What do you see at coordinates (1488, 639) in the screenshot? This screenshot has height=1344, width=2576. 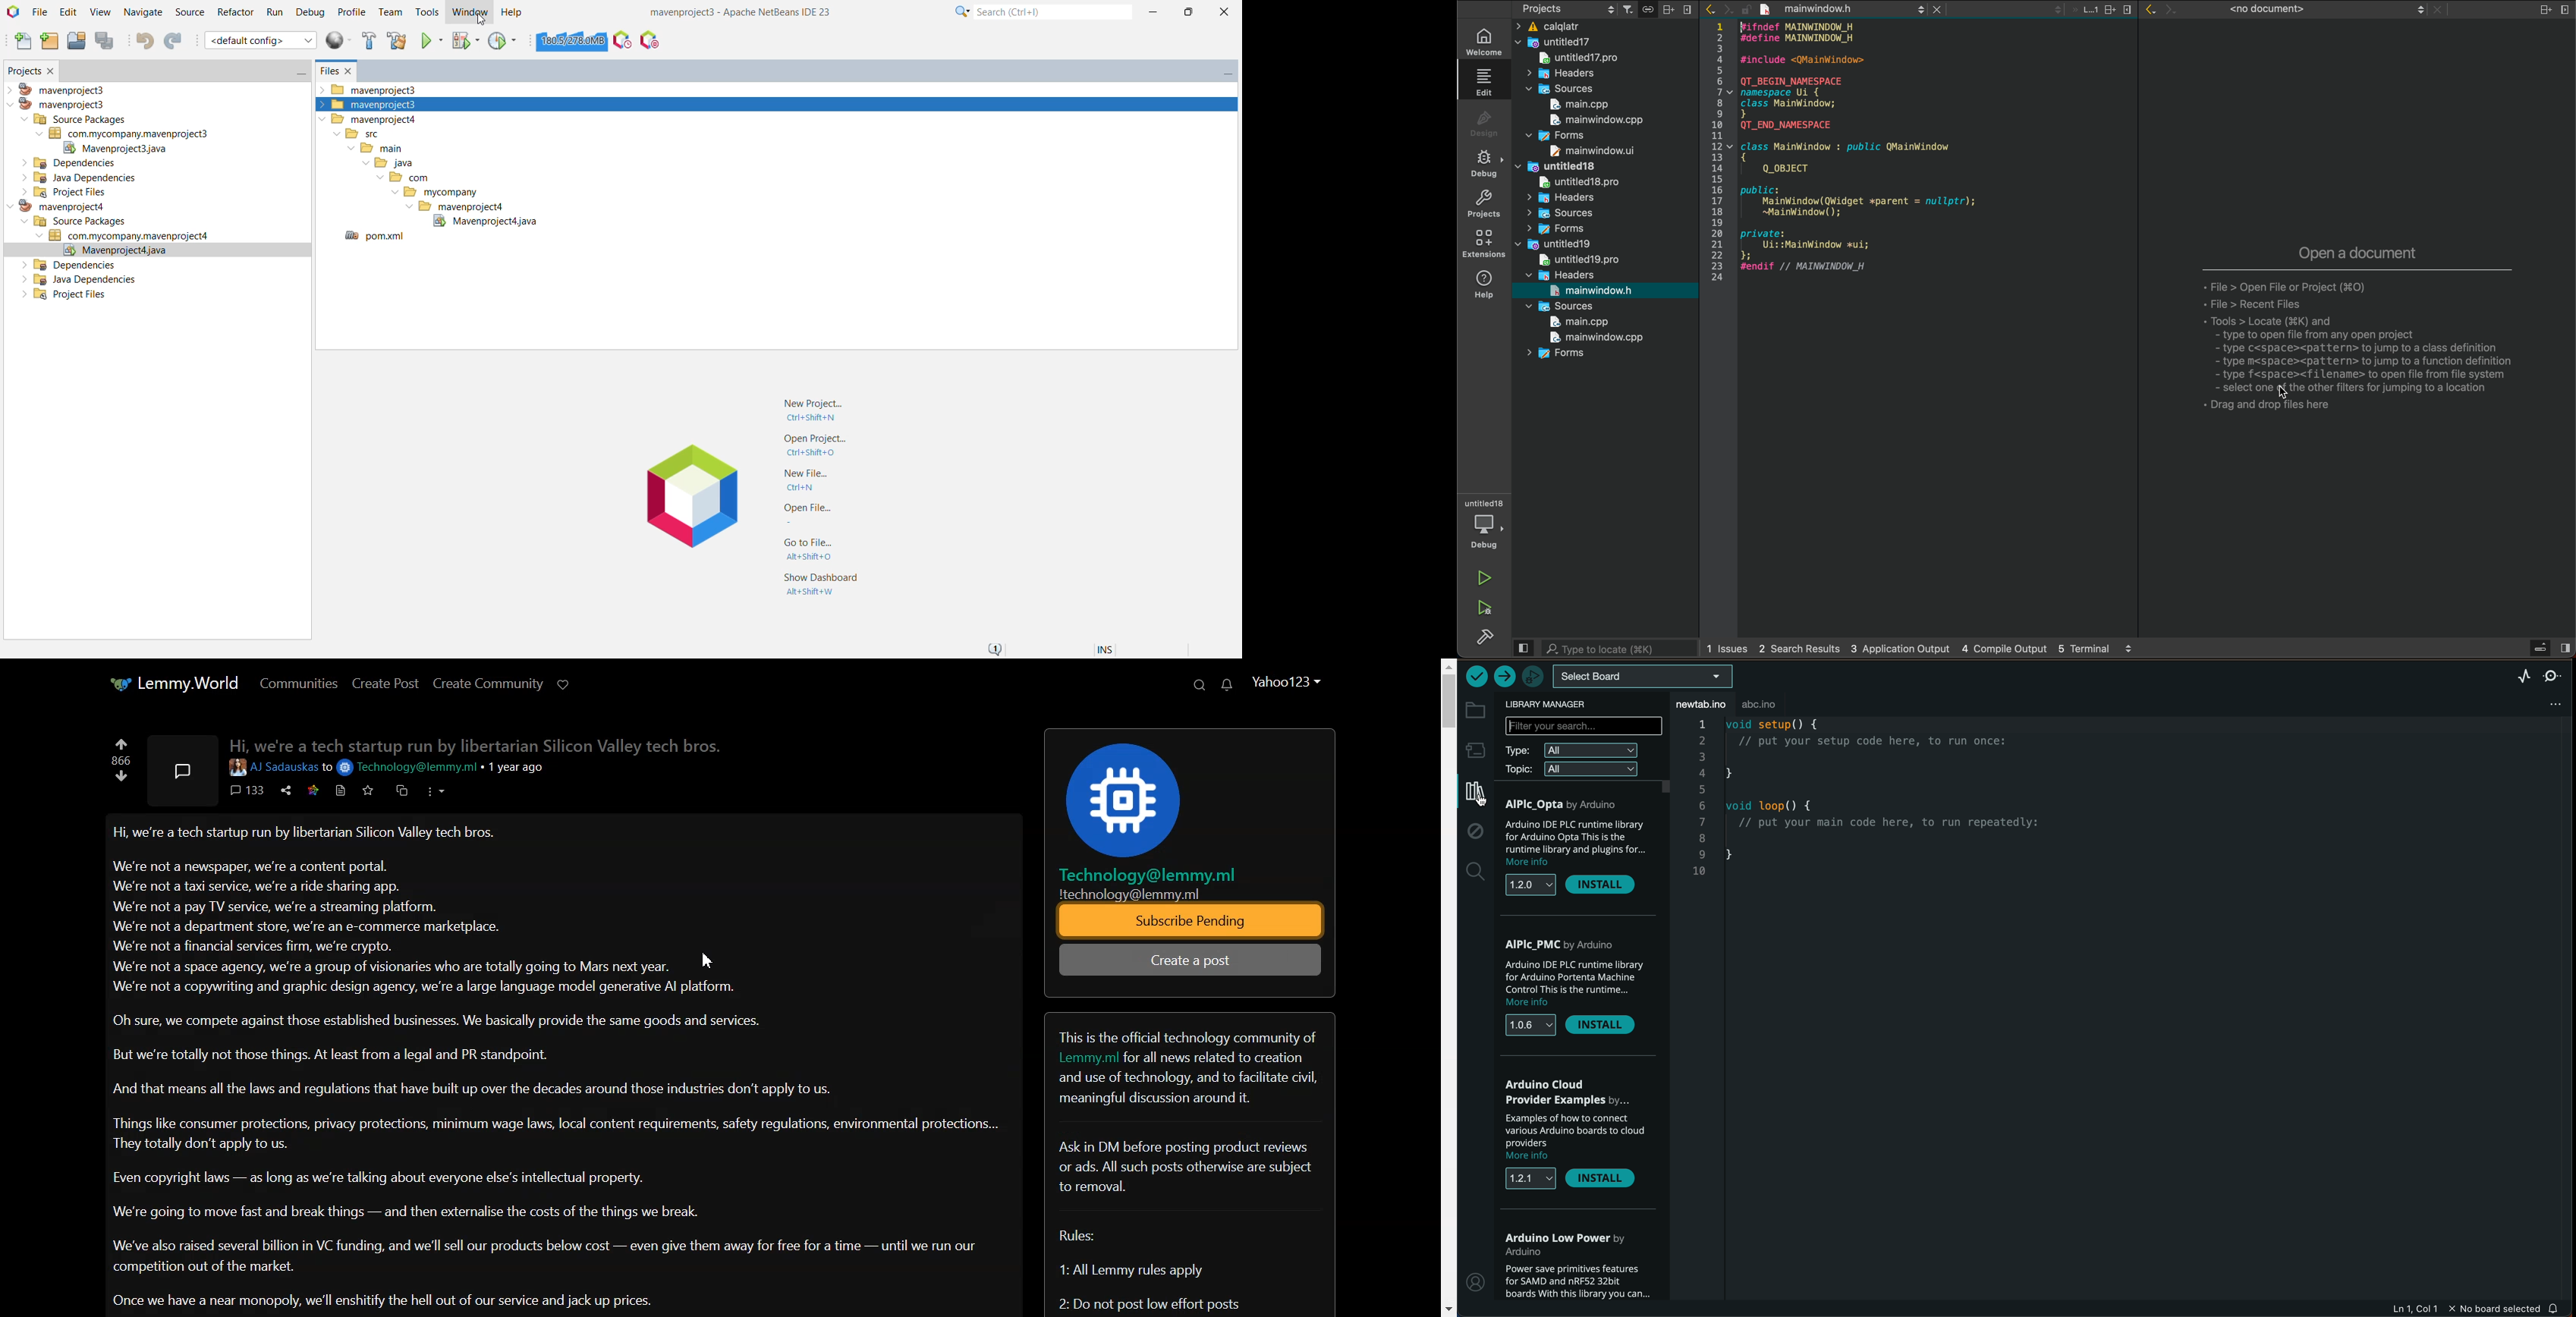 I see `build` at bounding box center [1488, 639].